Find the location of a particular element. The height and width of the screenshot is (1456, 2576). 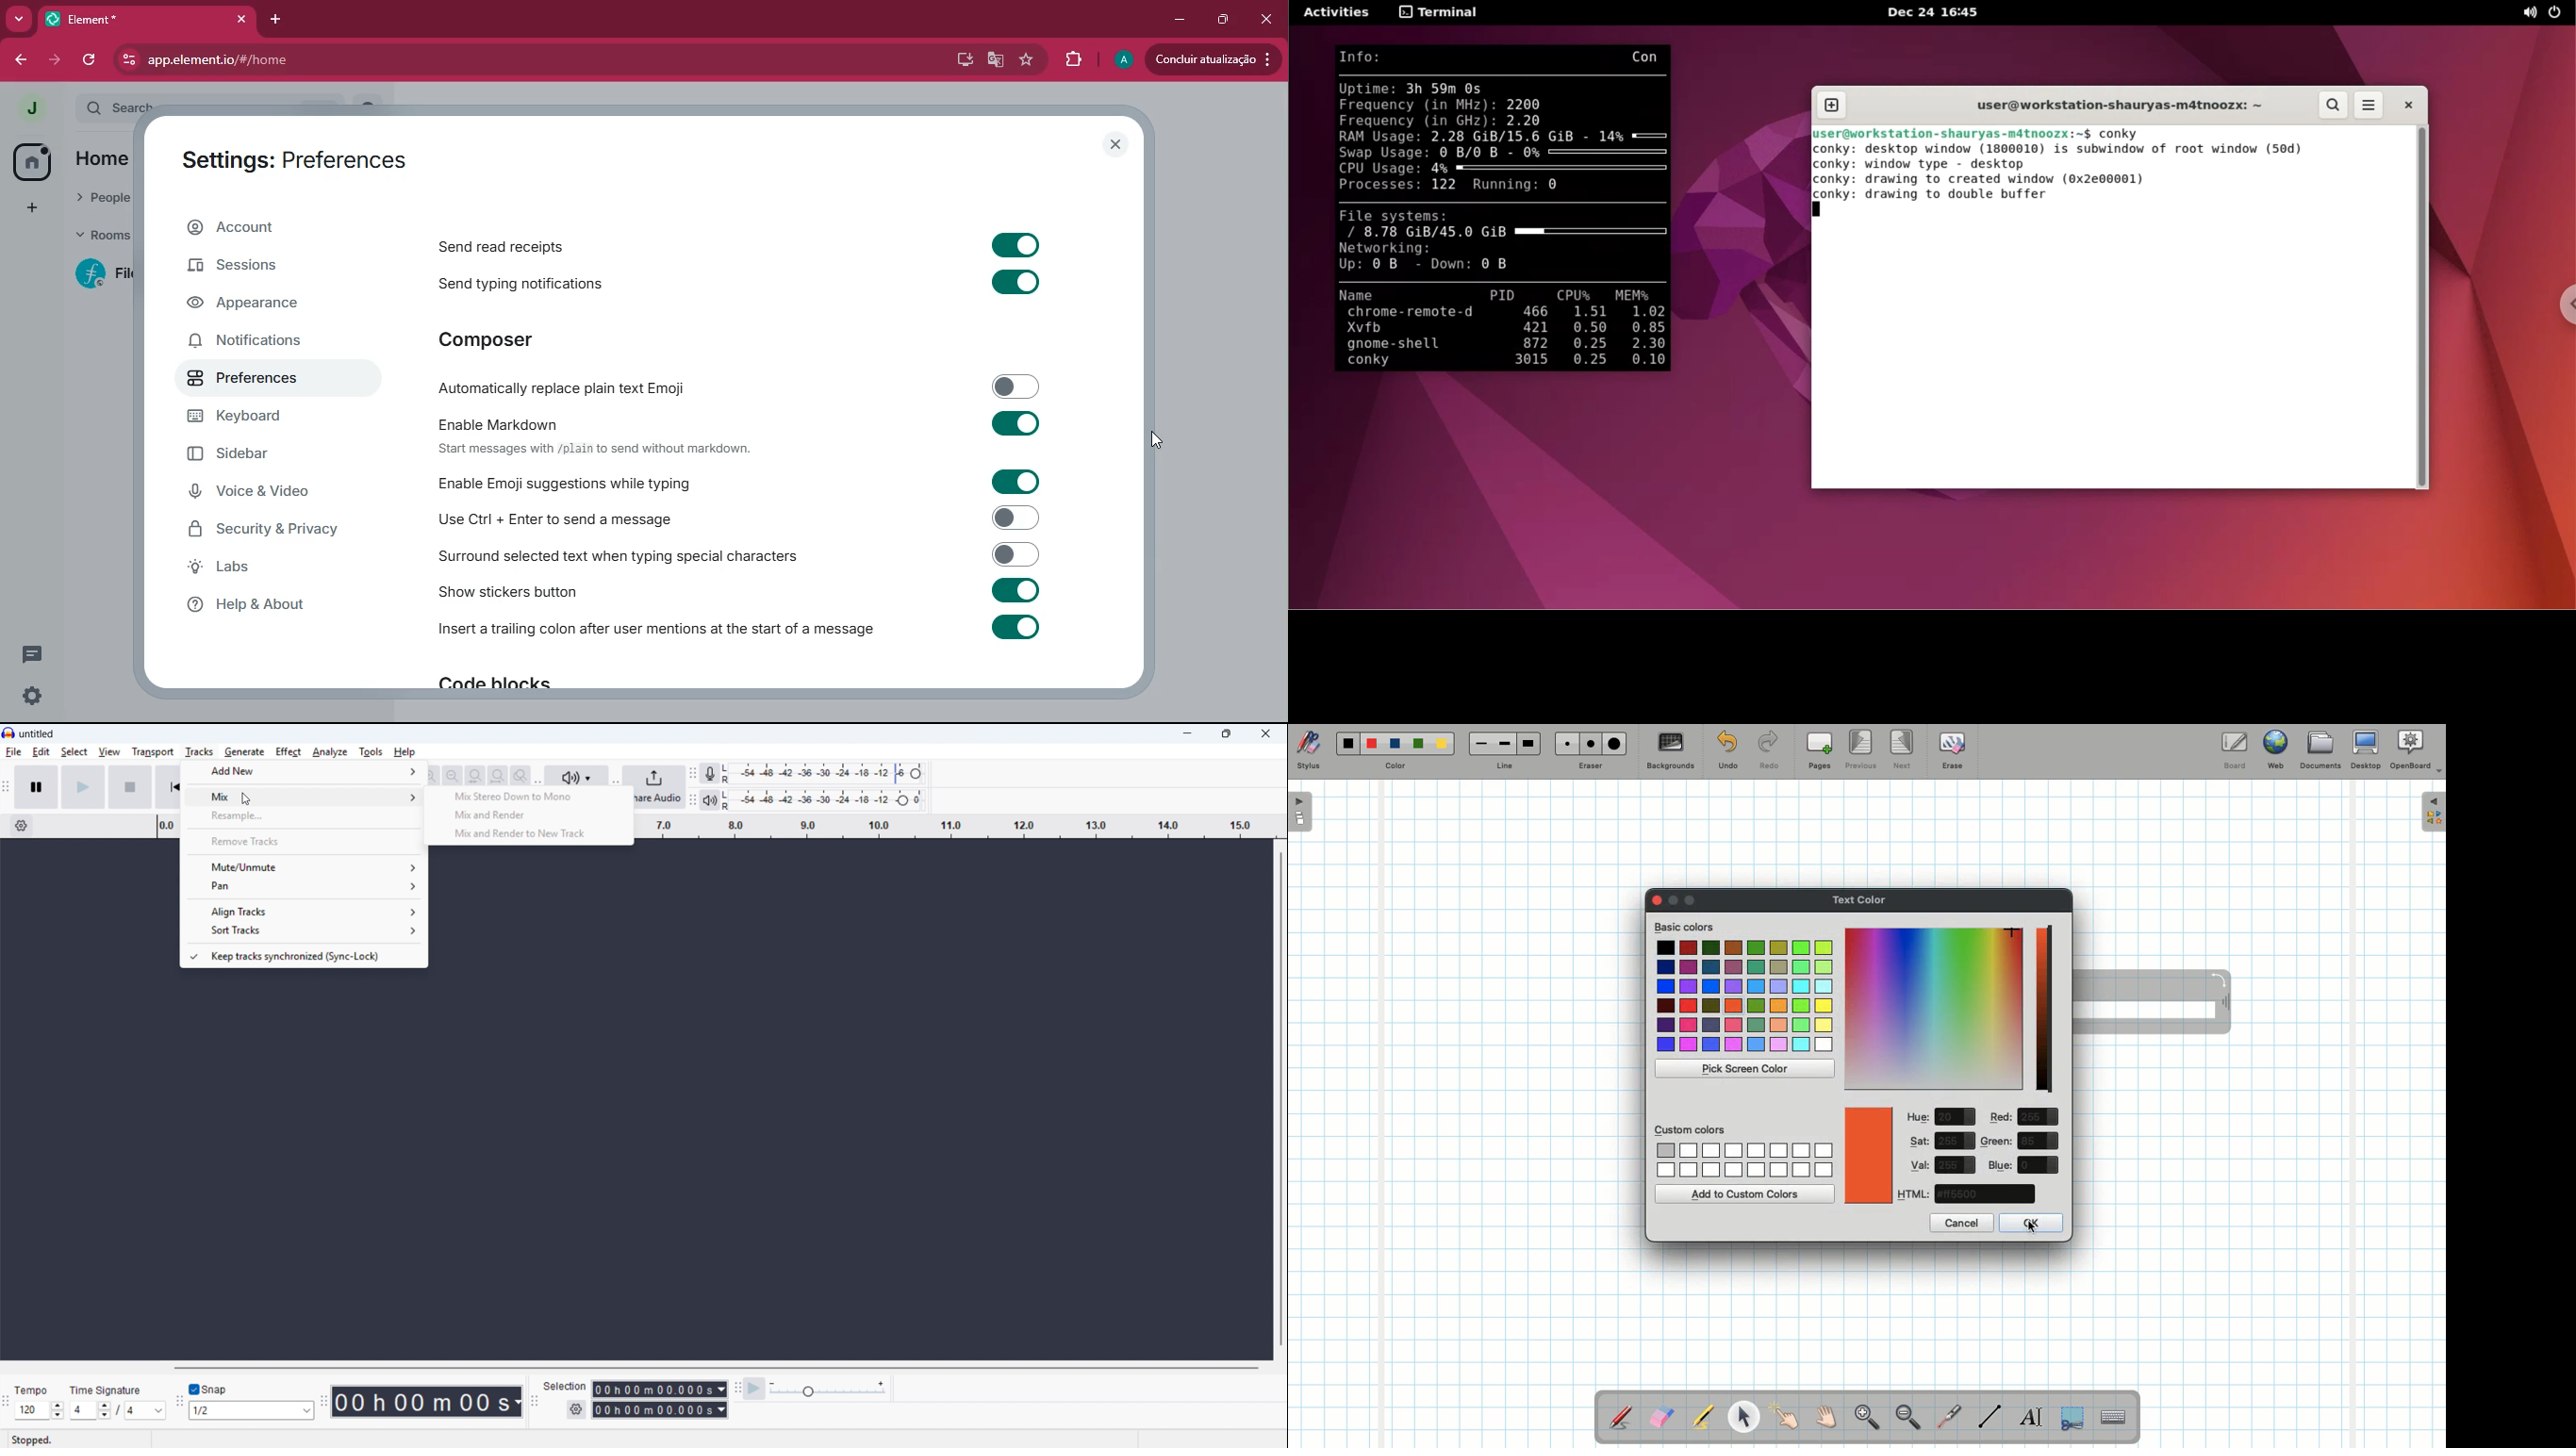

‘Start messages with /plain to send without markdown. is located at coordinates (598, 452).